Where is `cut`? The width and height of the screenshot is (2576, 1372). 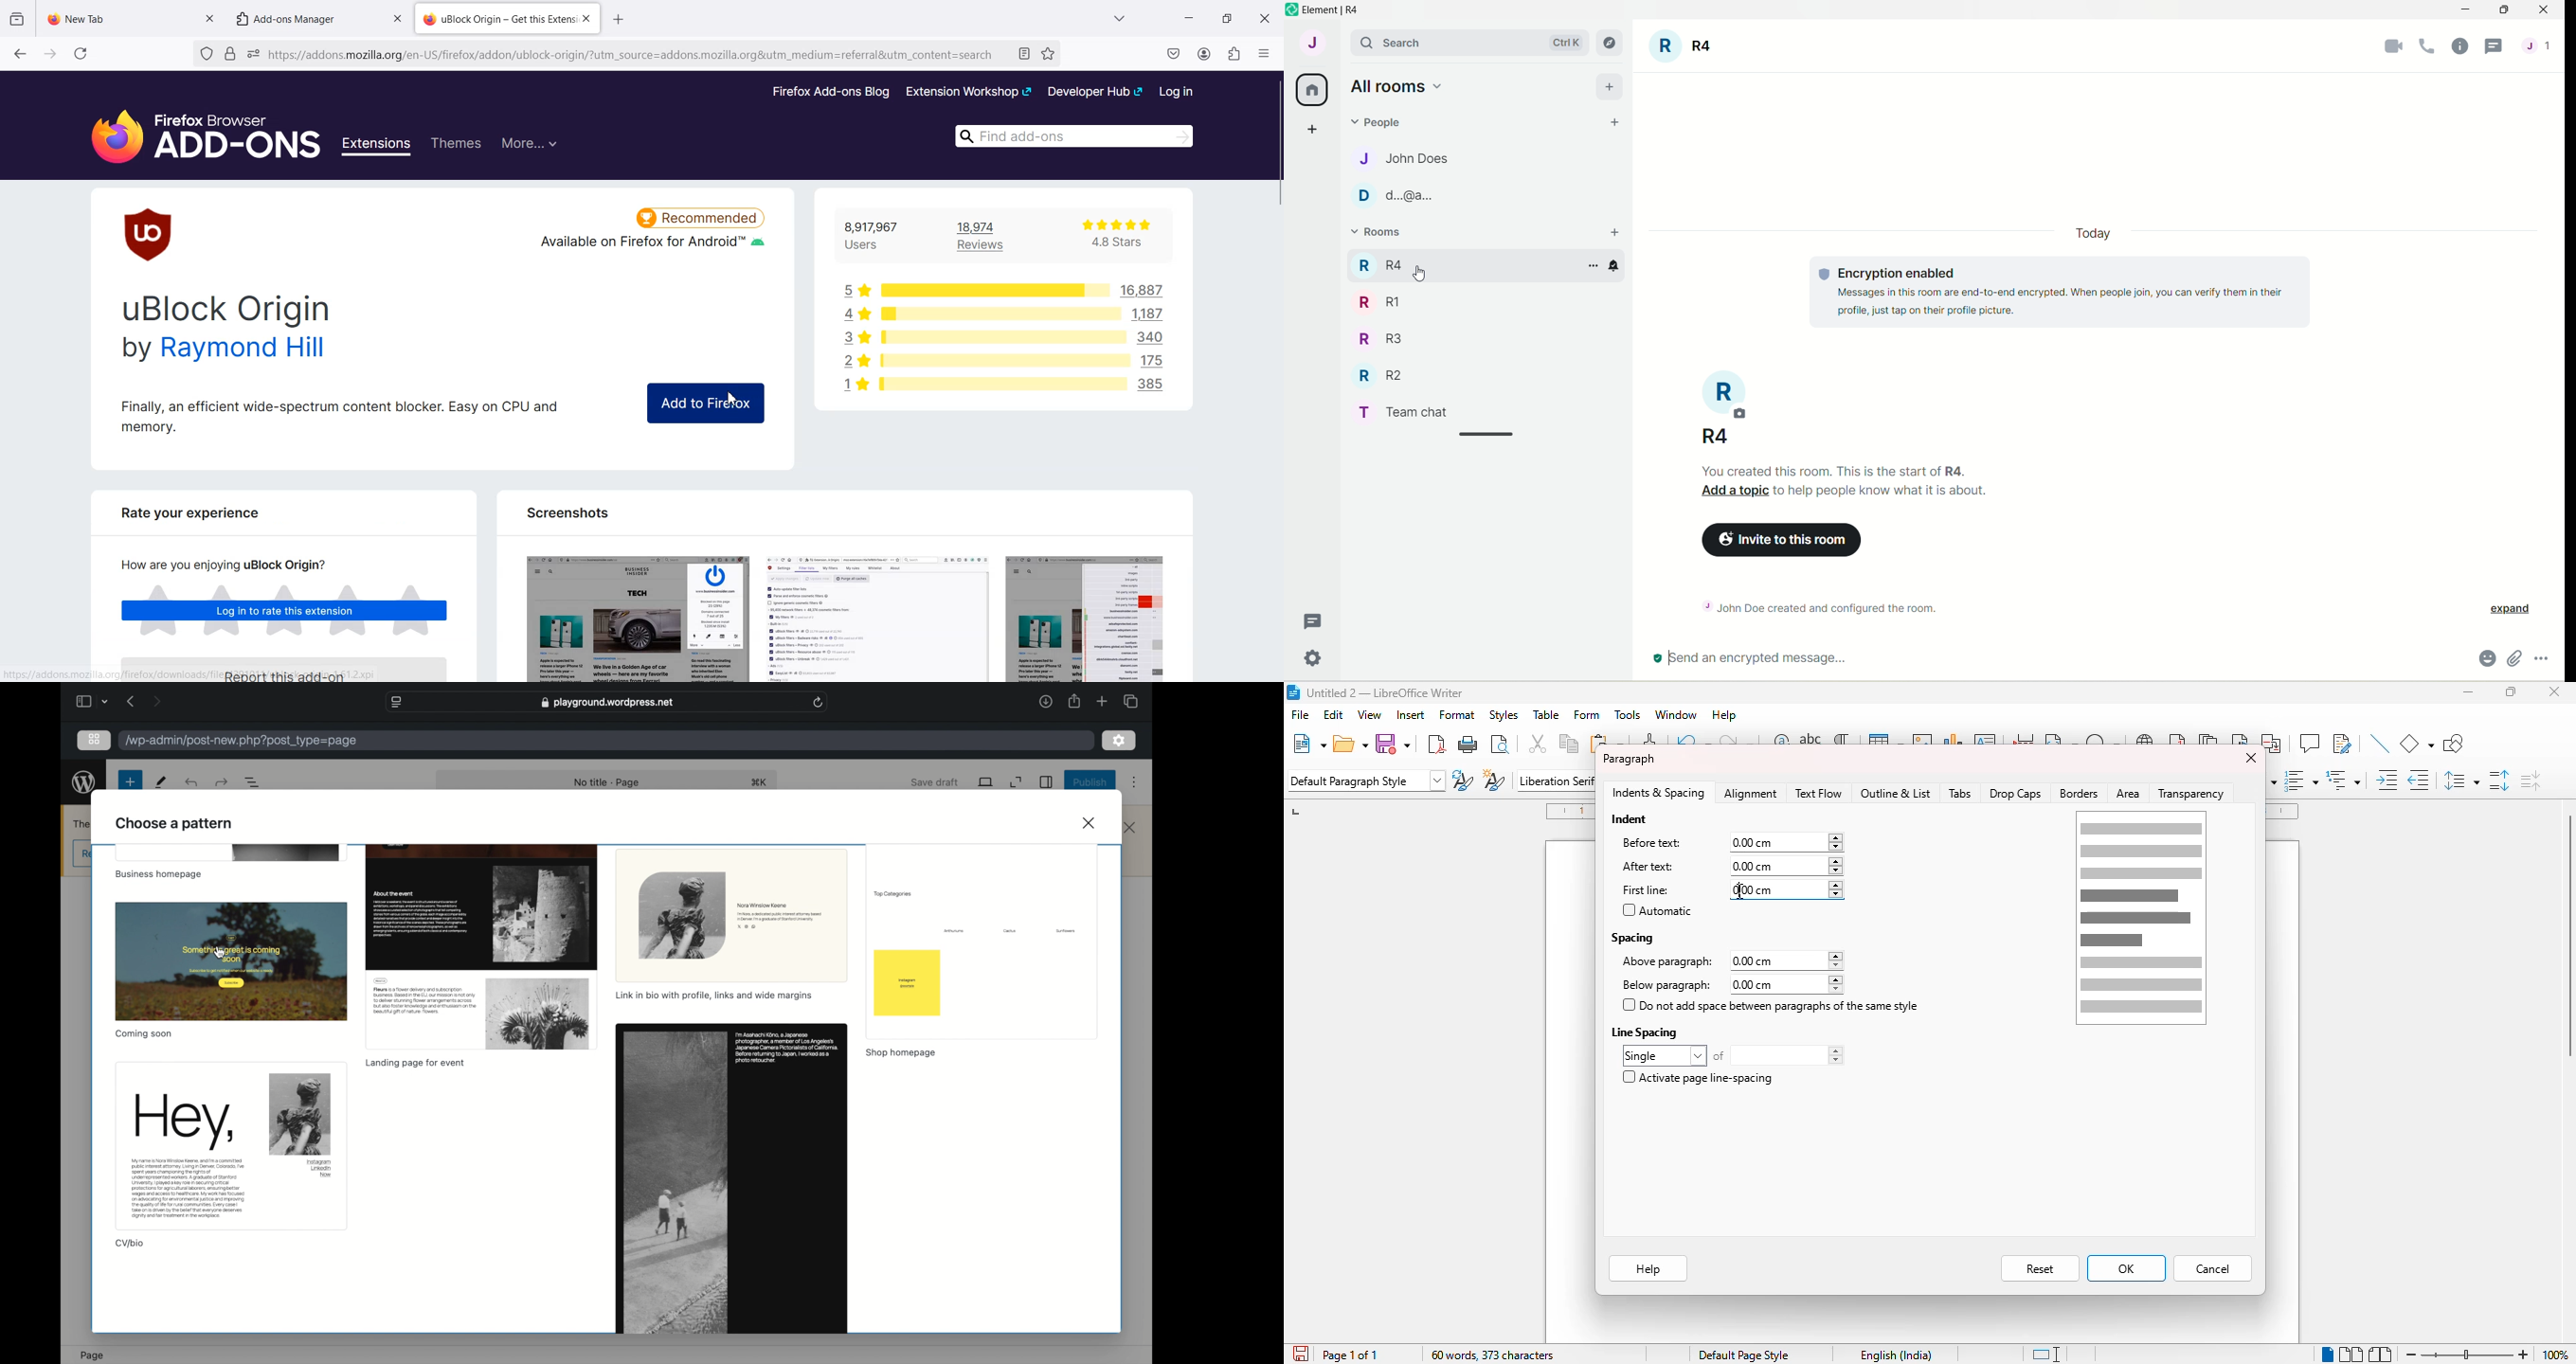
cut is located at coordinates (1539, 744).